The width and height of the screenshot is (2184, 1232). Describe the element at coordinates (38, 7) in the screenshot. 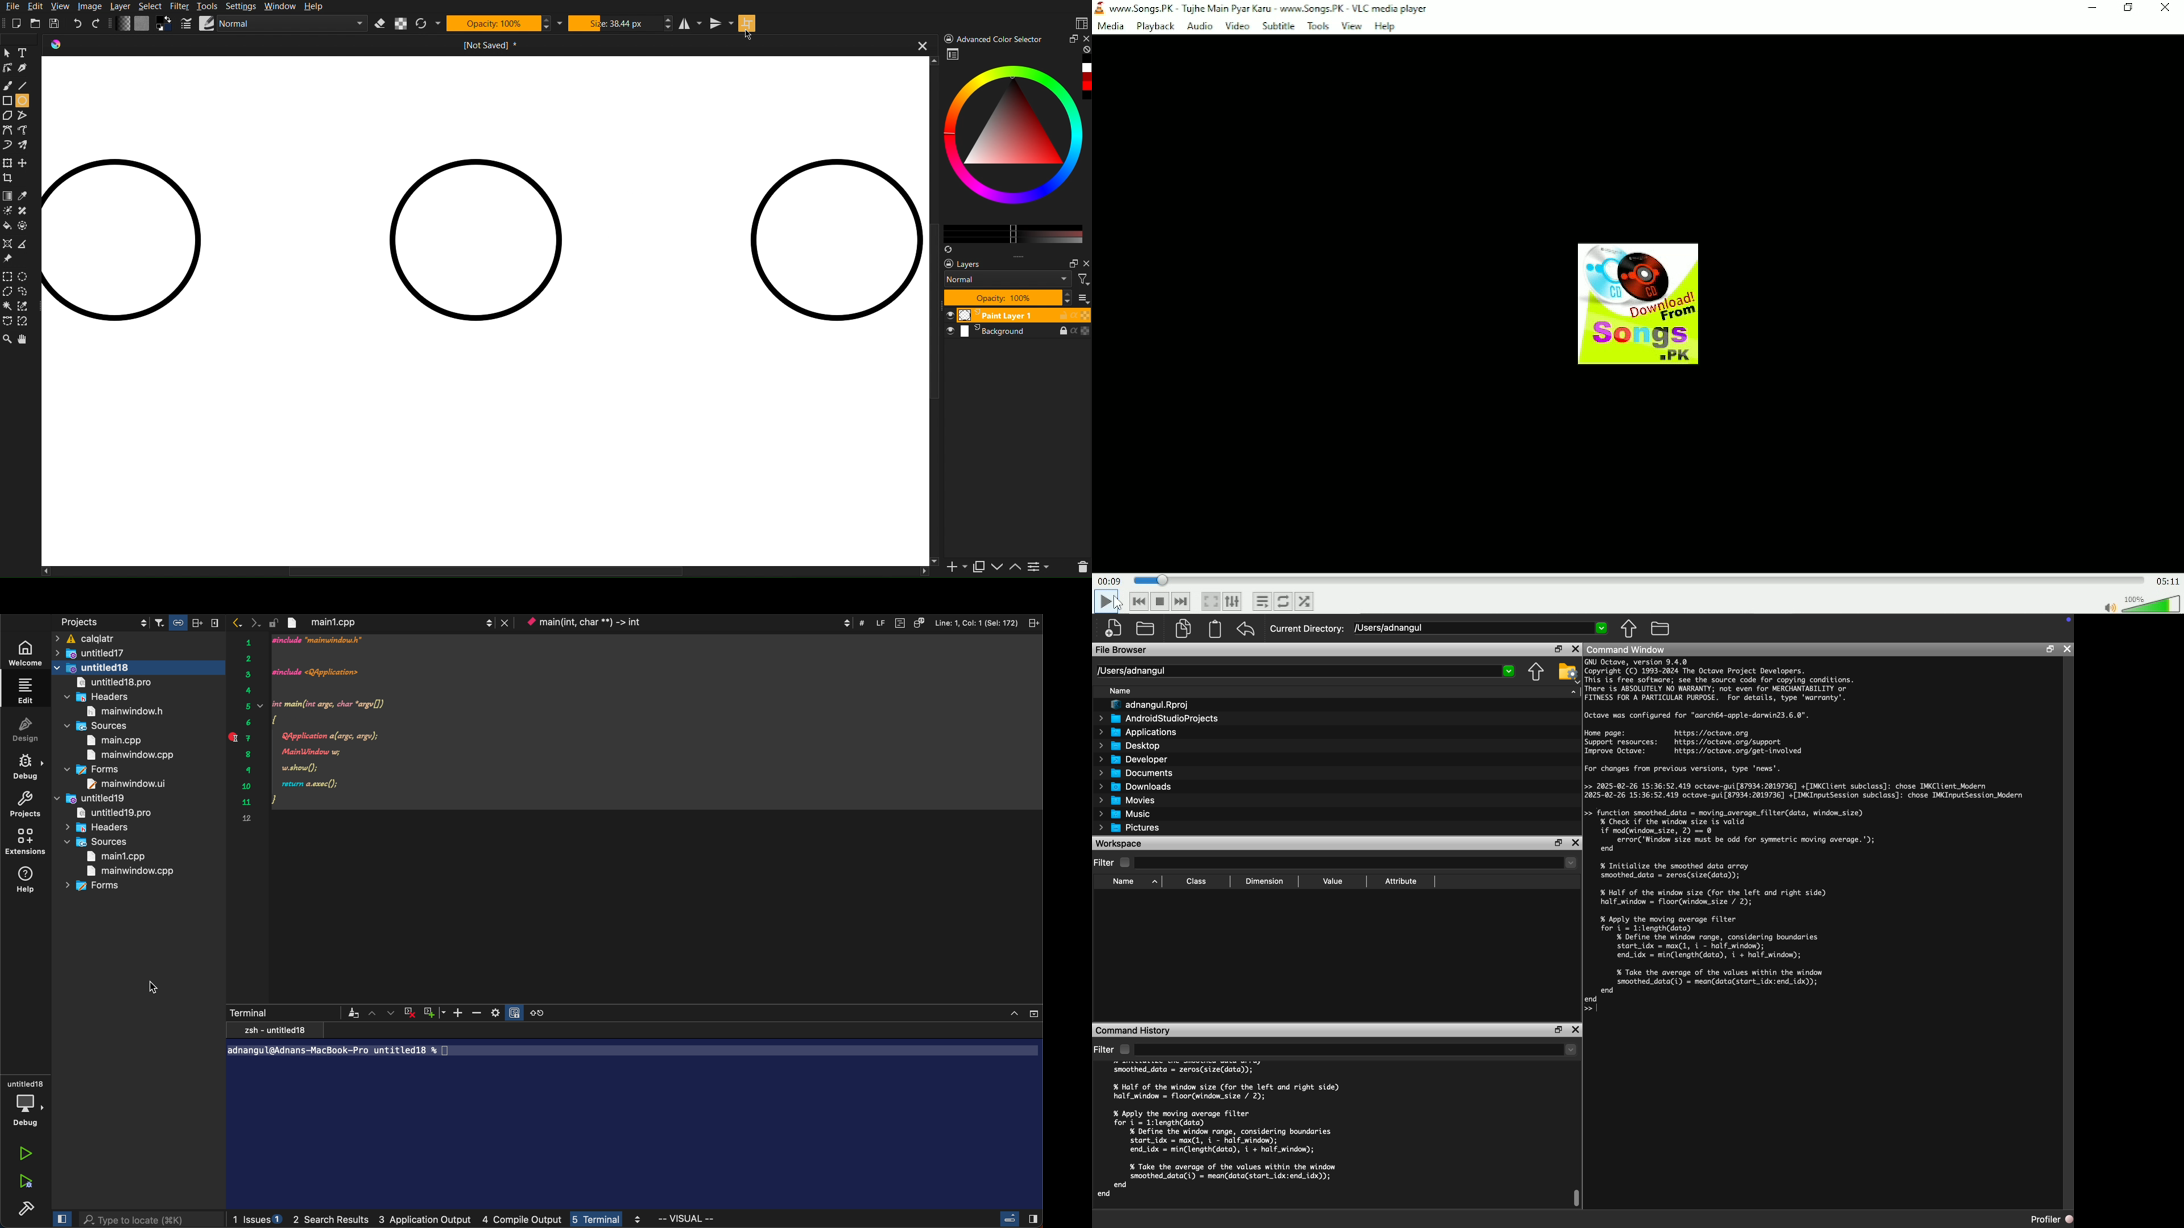

I see `Edit` at that location.